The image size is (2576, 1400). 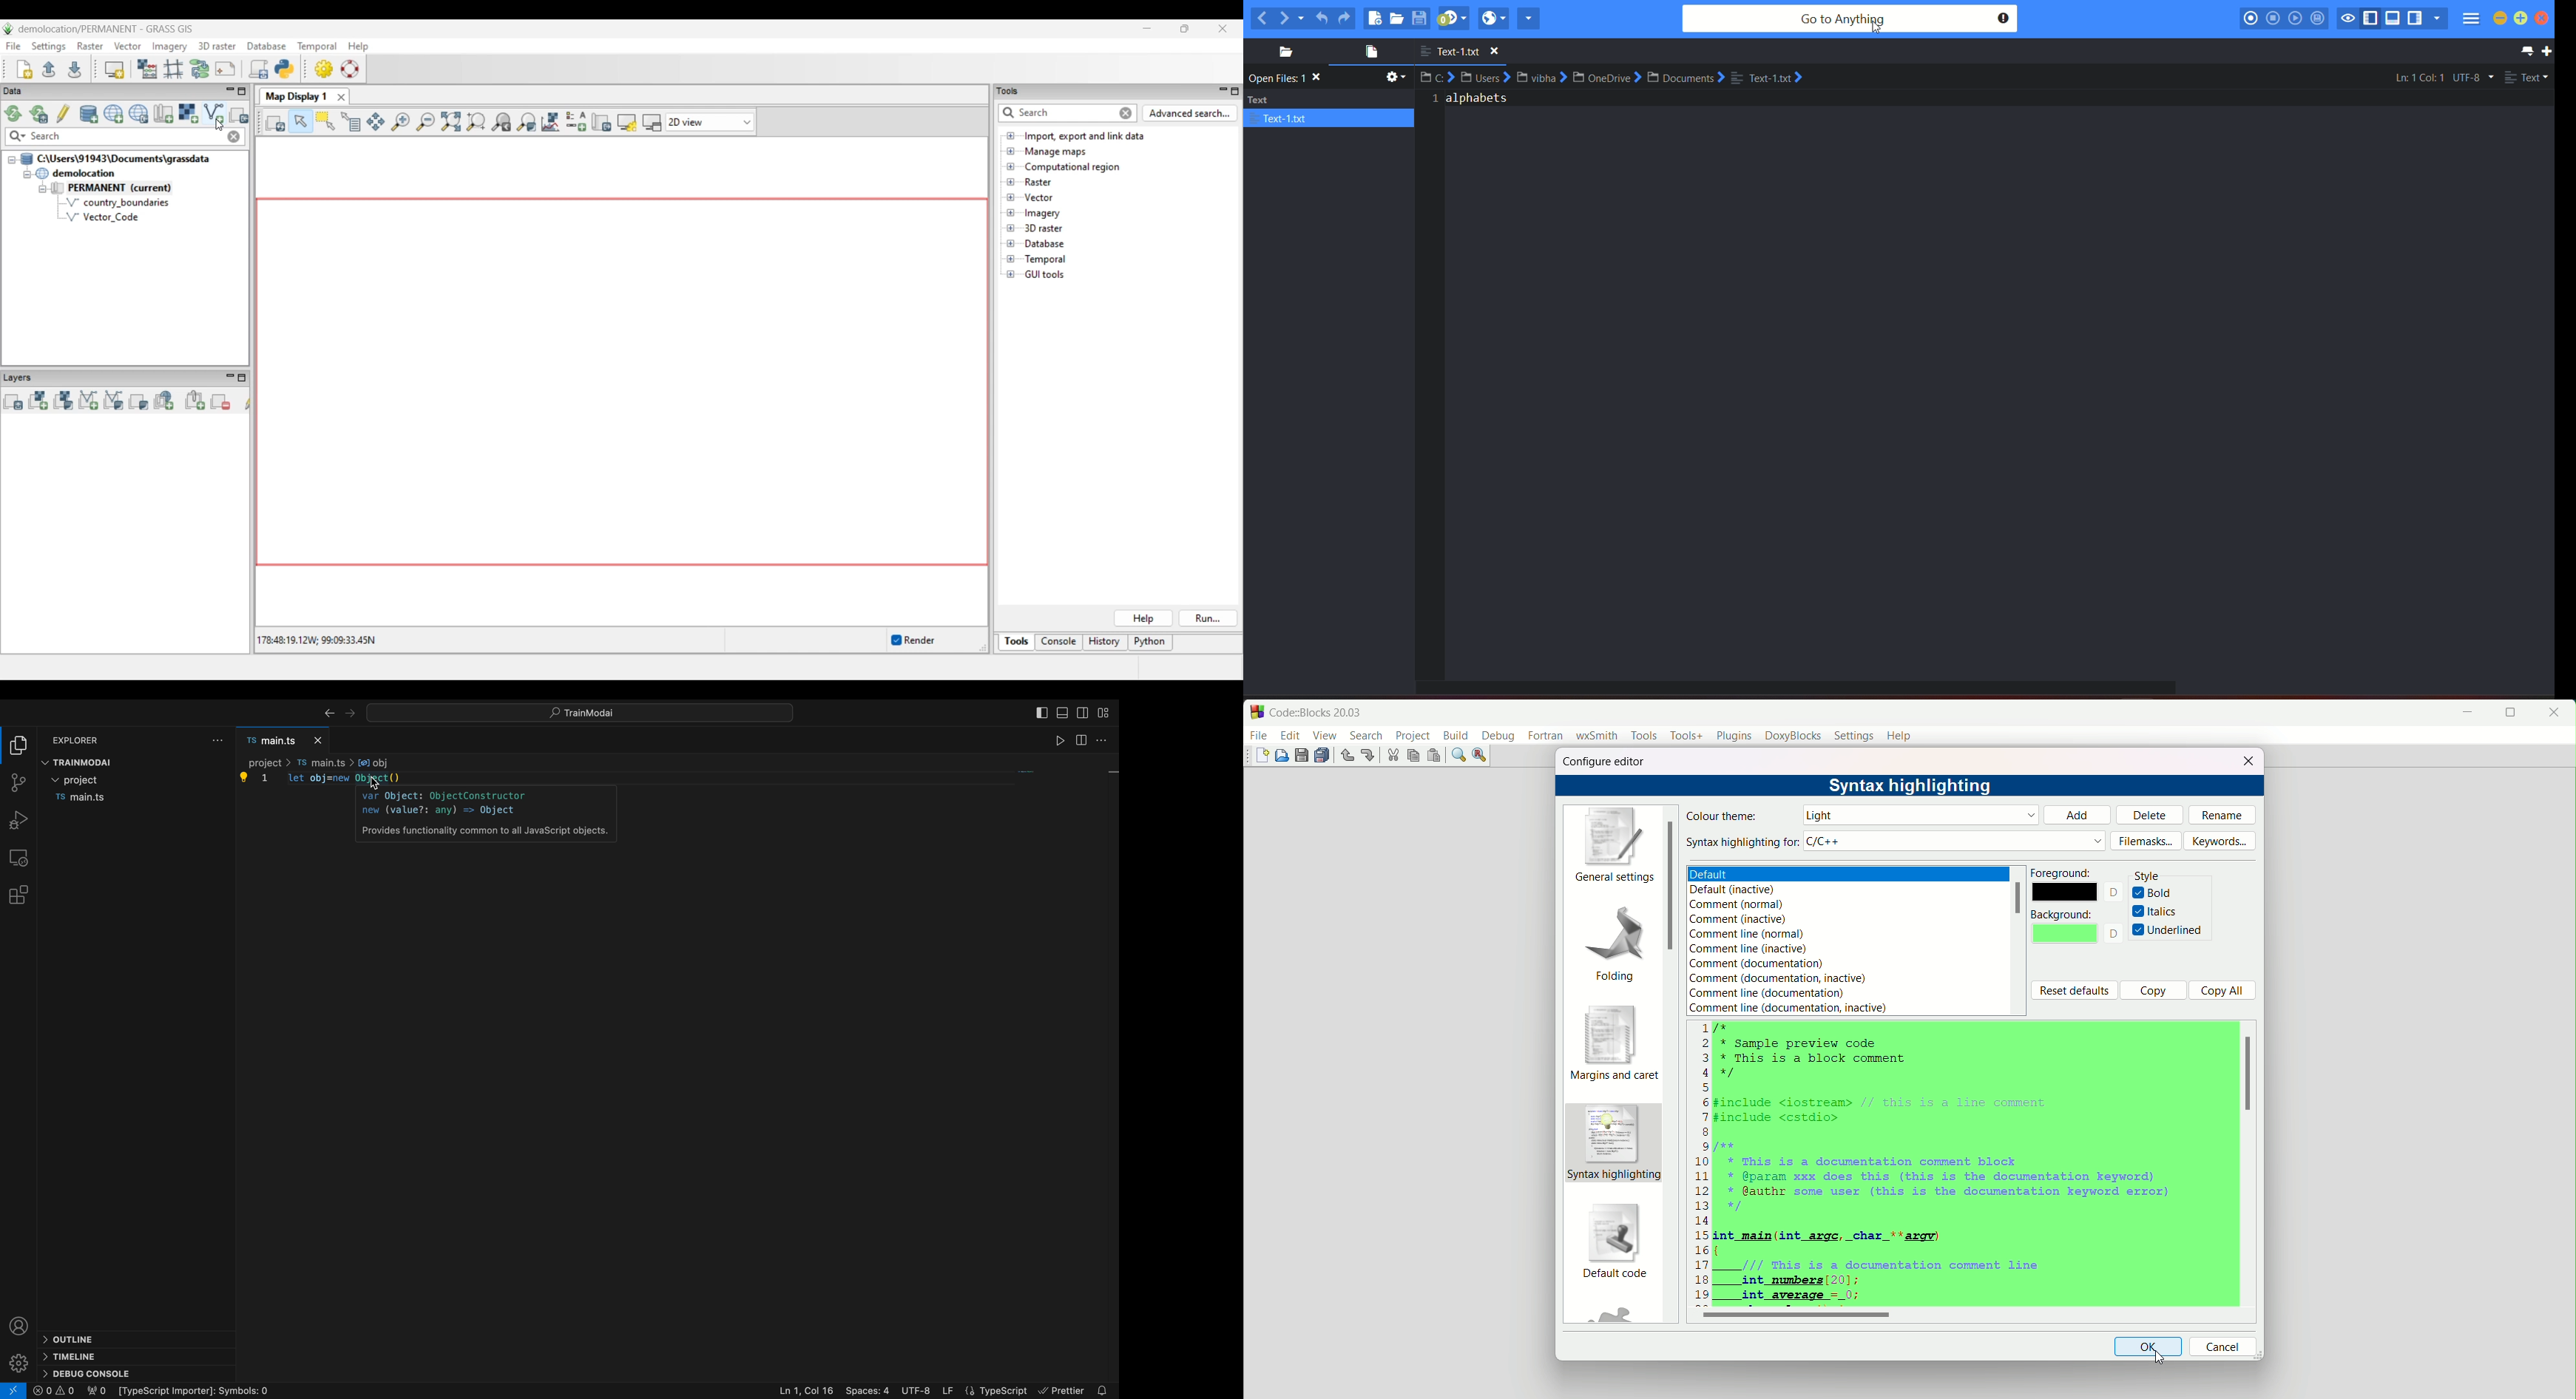 What do you see at coordinates (2464, 713) in the screenshot?
I see `minimize` at bounding box center [2464, 713].